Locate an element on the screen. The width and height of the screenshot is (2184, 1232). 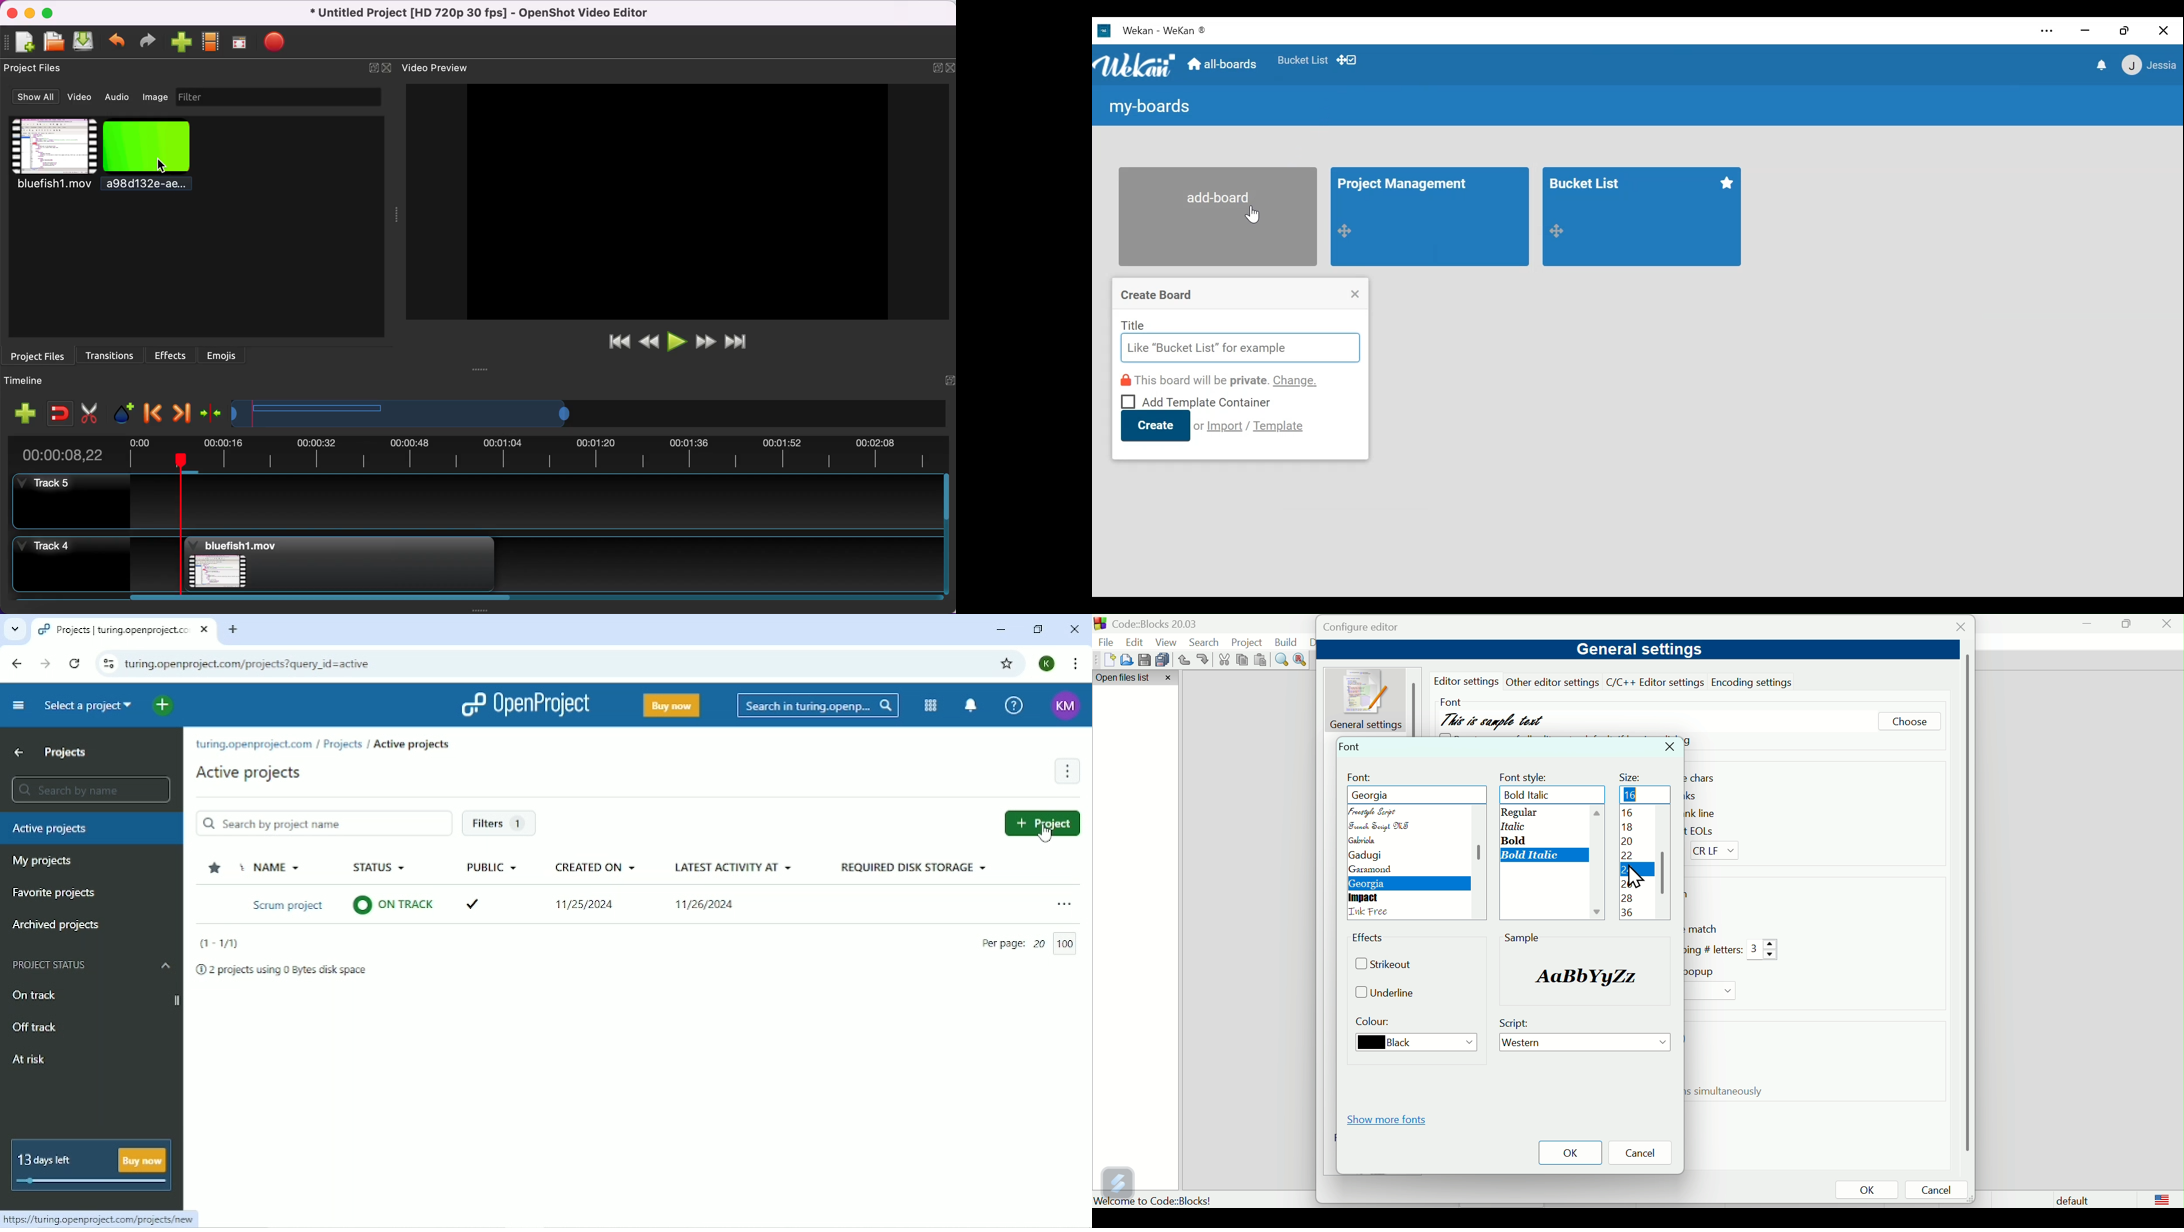
Western is located at coordinates (1586, 1045).